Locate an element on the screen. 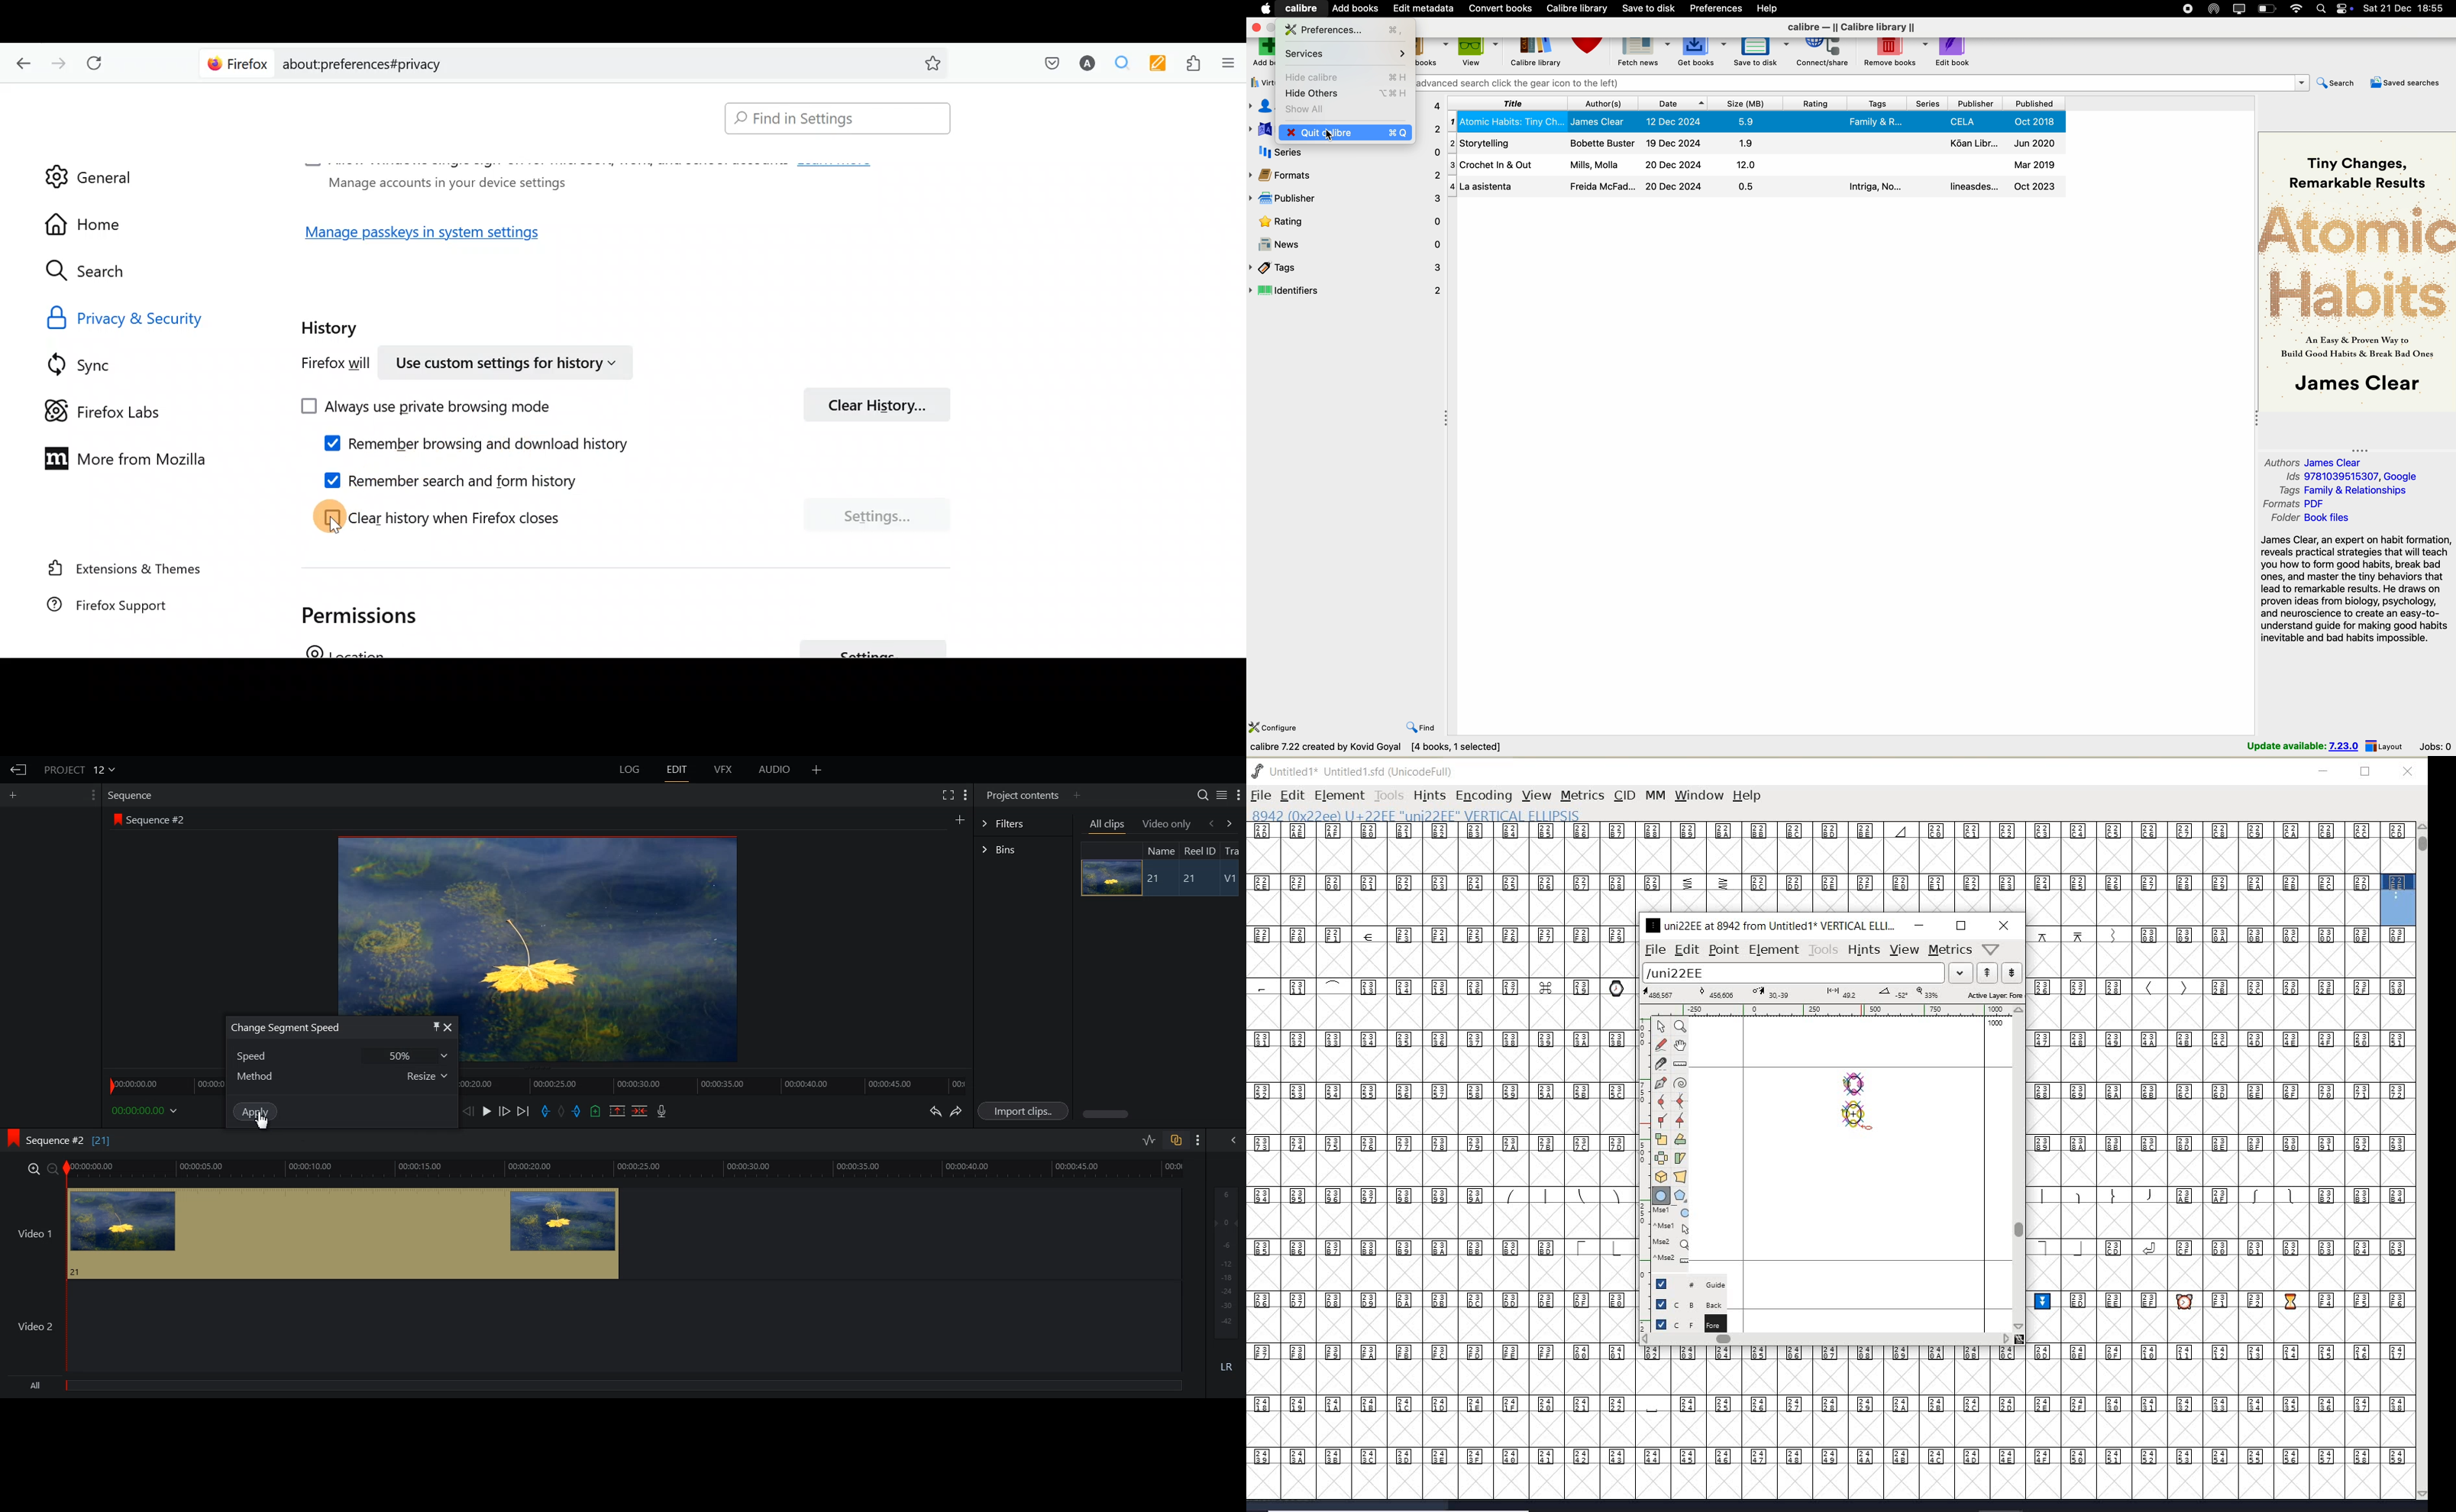  publisher is located at coordinates (1345, 201).